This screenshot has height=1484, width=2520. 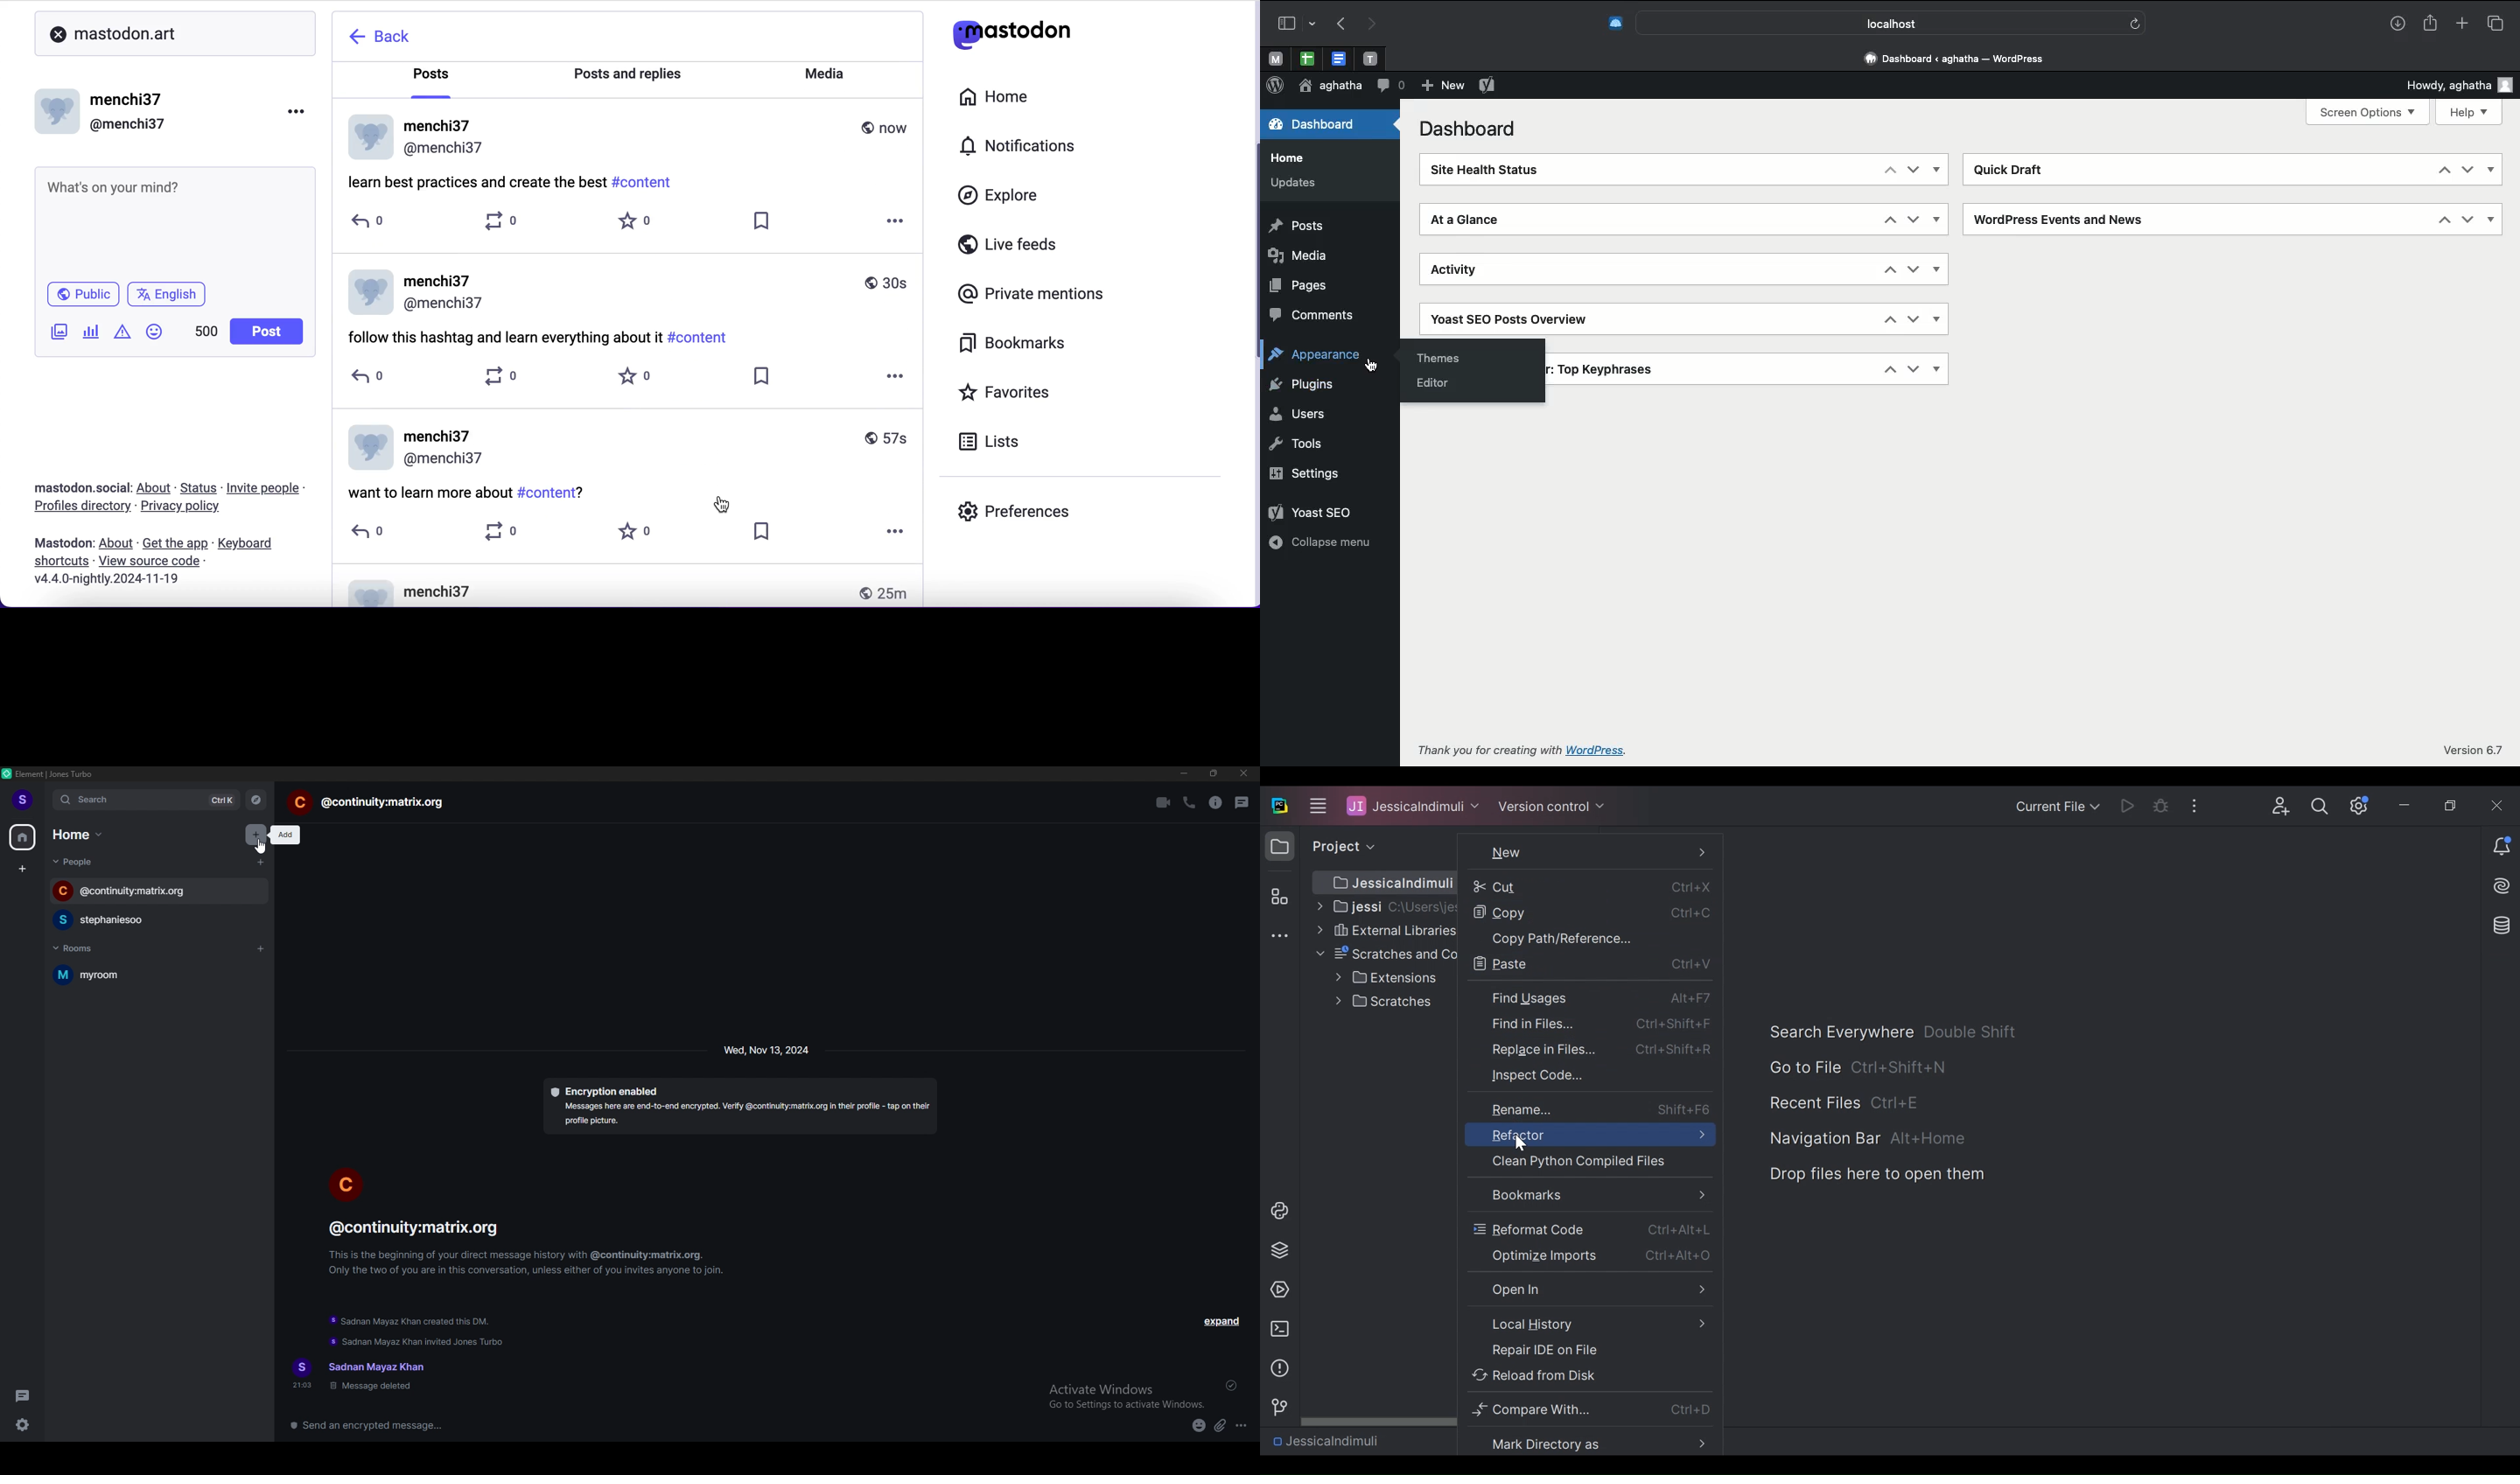 I want to click on Project Directory, so click(x=1383, y=905).